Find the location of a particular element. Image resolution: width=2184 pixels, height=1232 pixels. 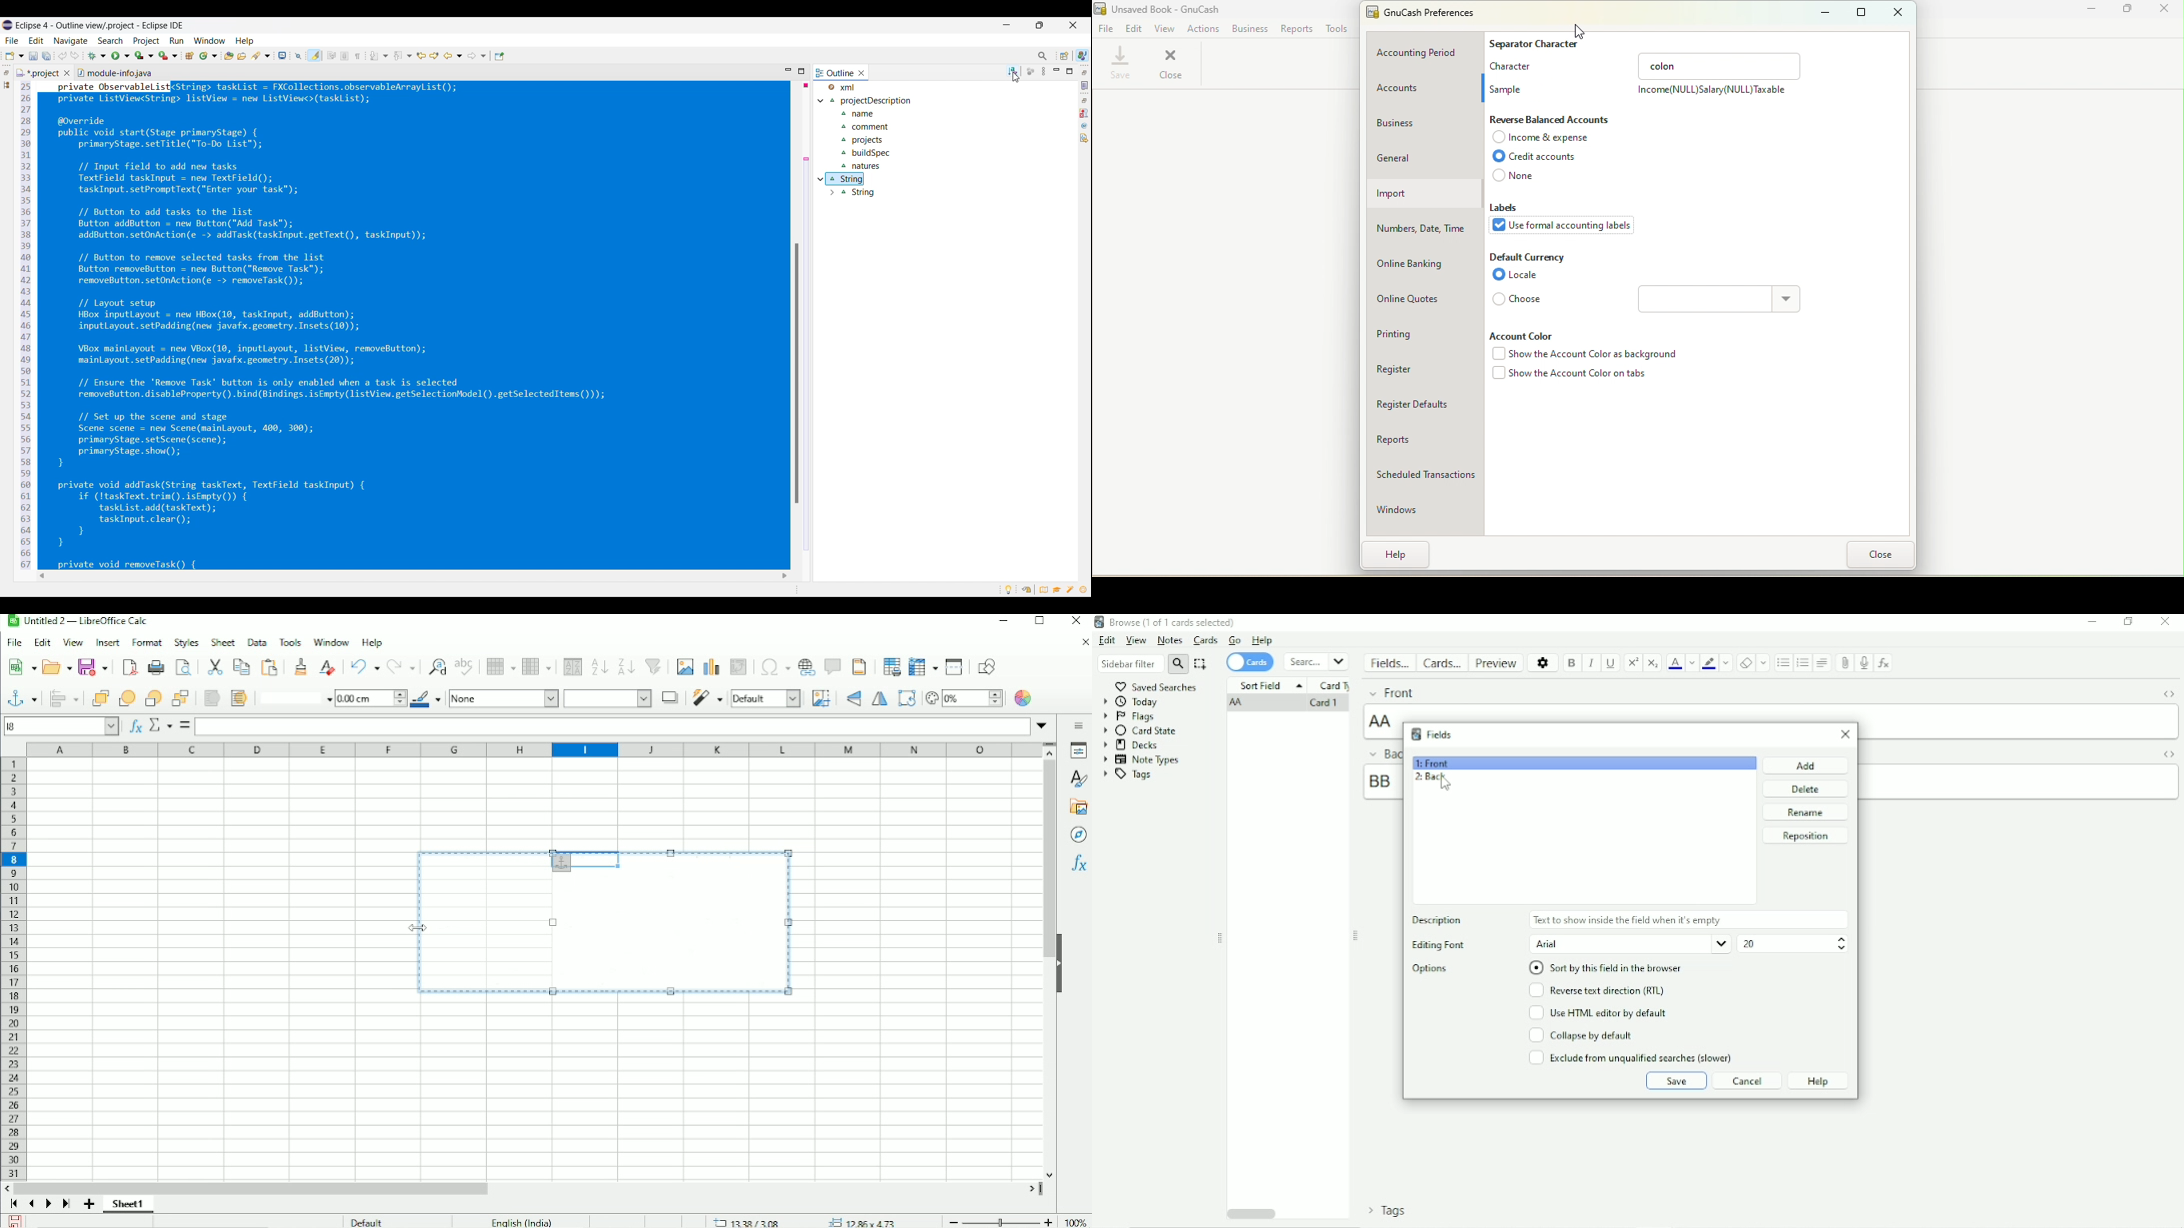

Task list is located at coordinates (1085, 85).